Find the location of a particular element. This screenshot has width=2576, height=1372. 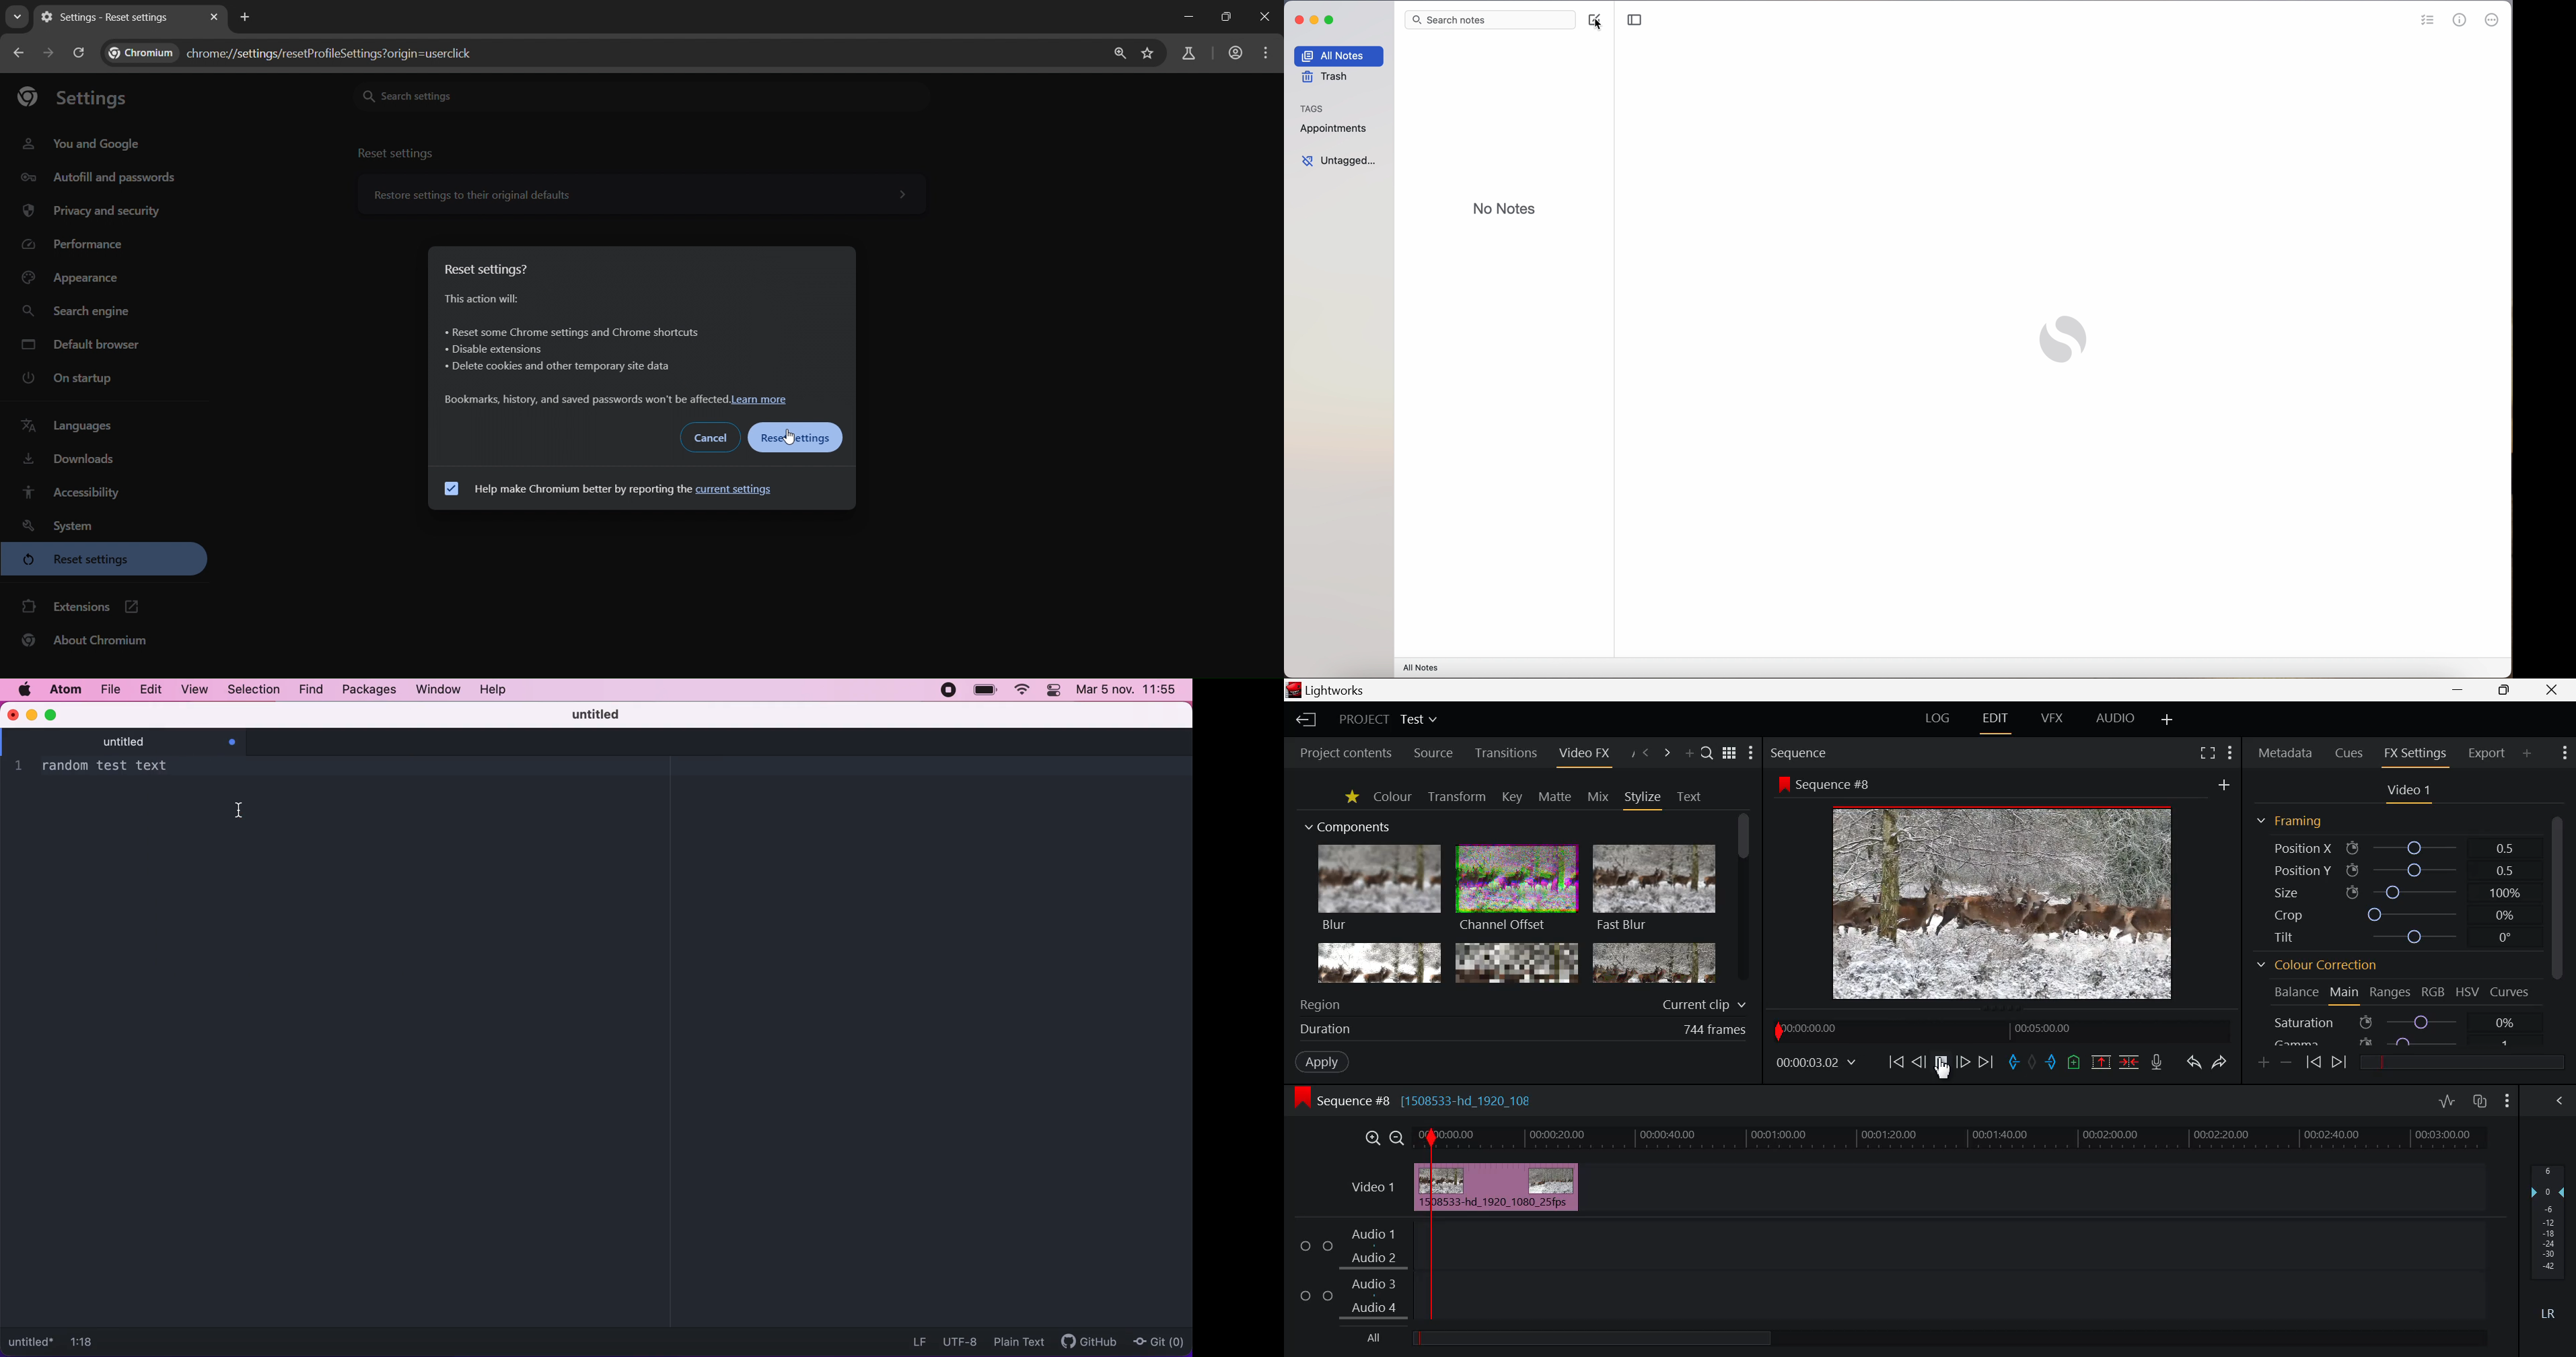

appointments is located at coordinates (1334, 130).